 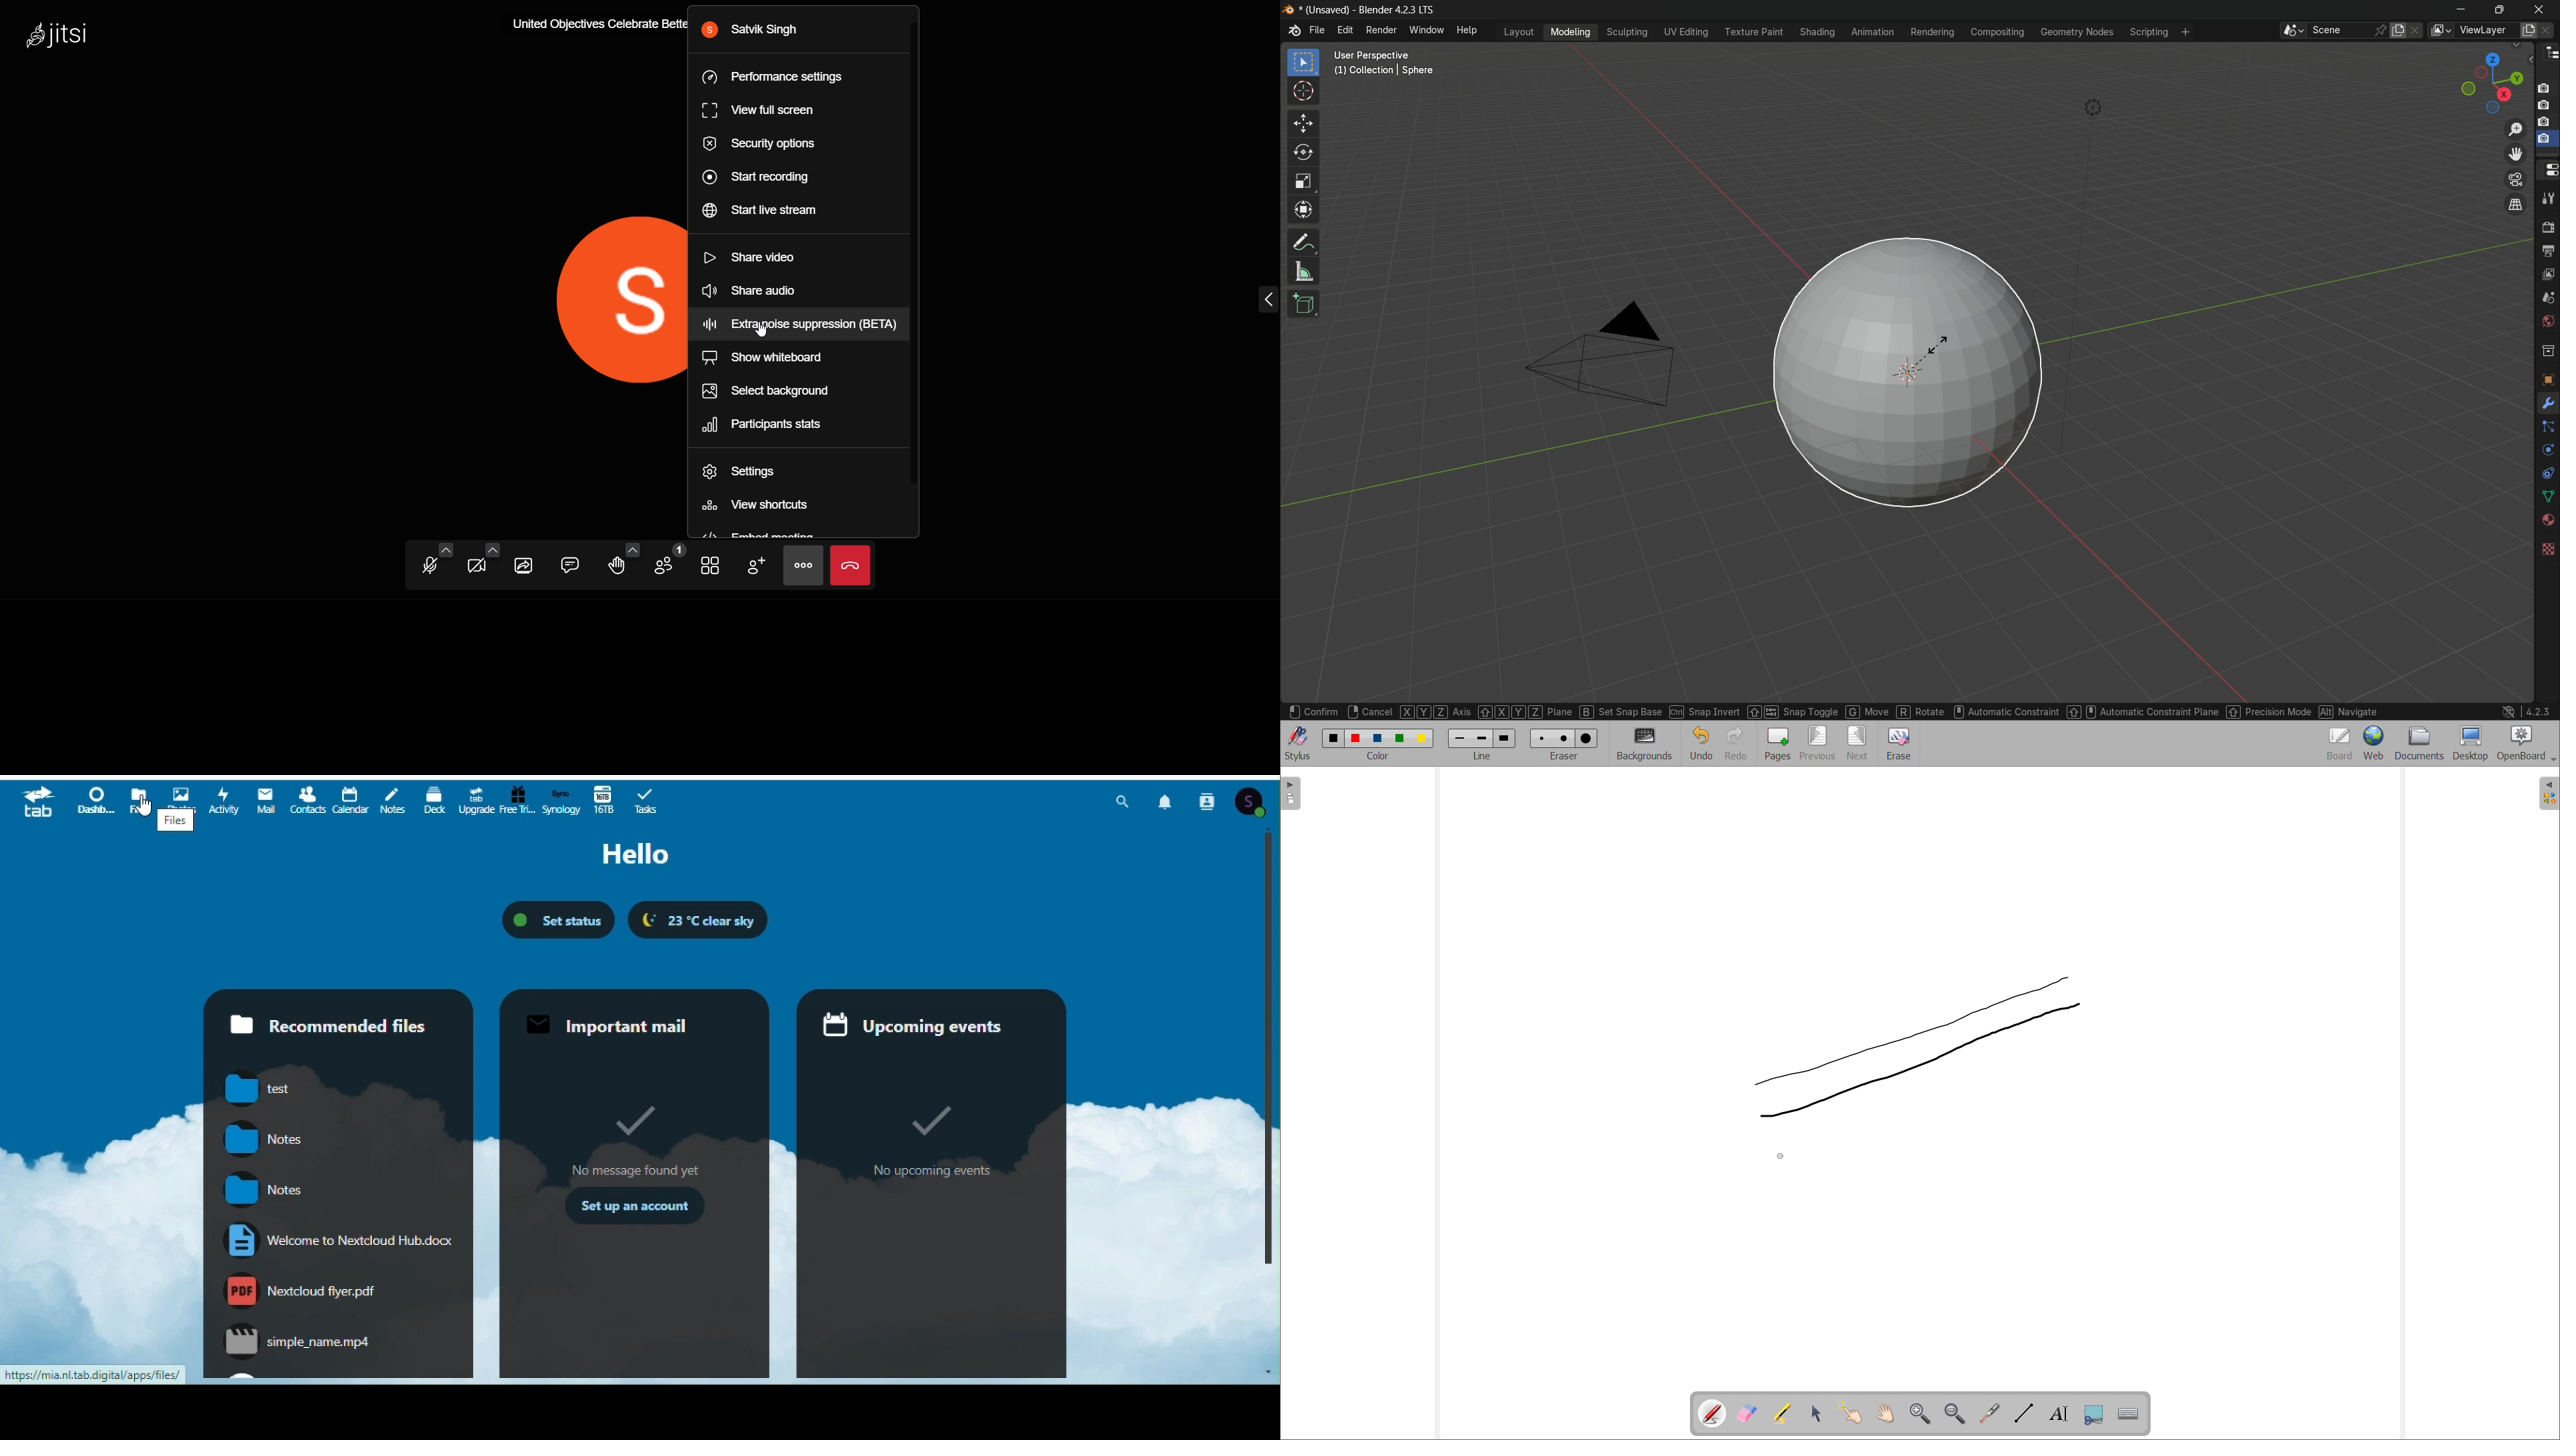 What do you see at coordinates (643, 855) in the screenshot?
I see `Hello` at bounding box center [643, 855].